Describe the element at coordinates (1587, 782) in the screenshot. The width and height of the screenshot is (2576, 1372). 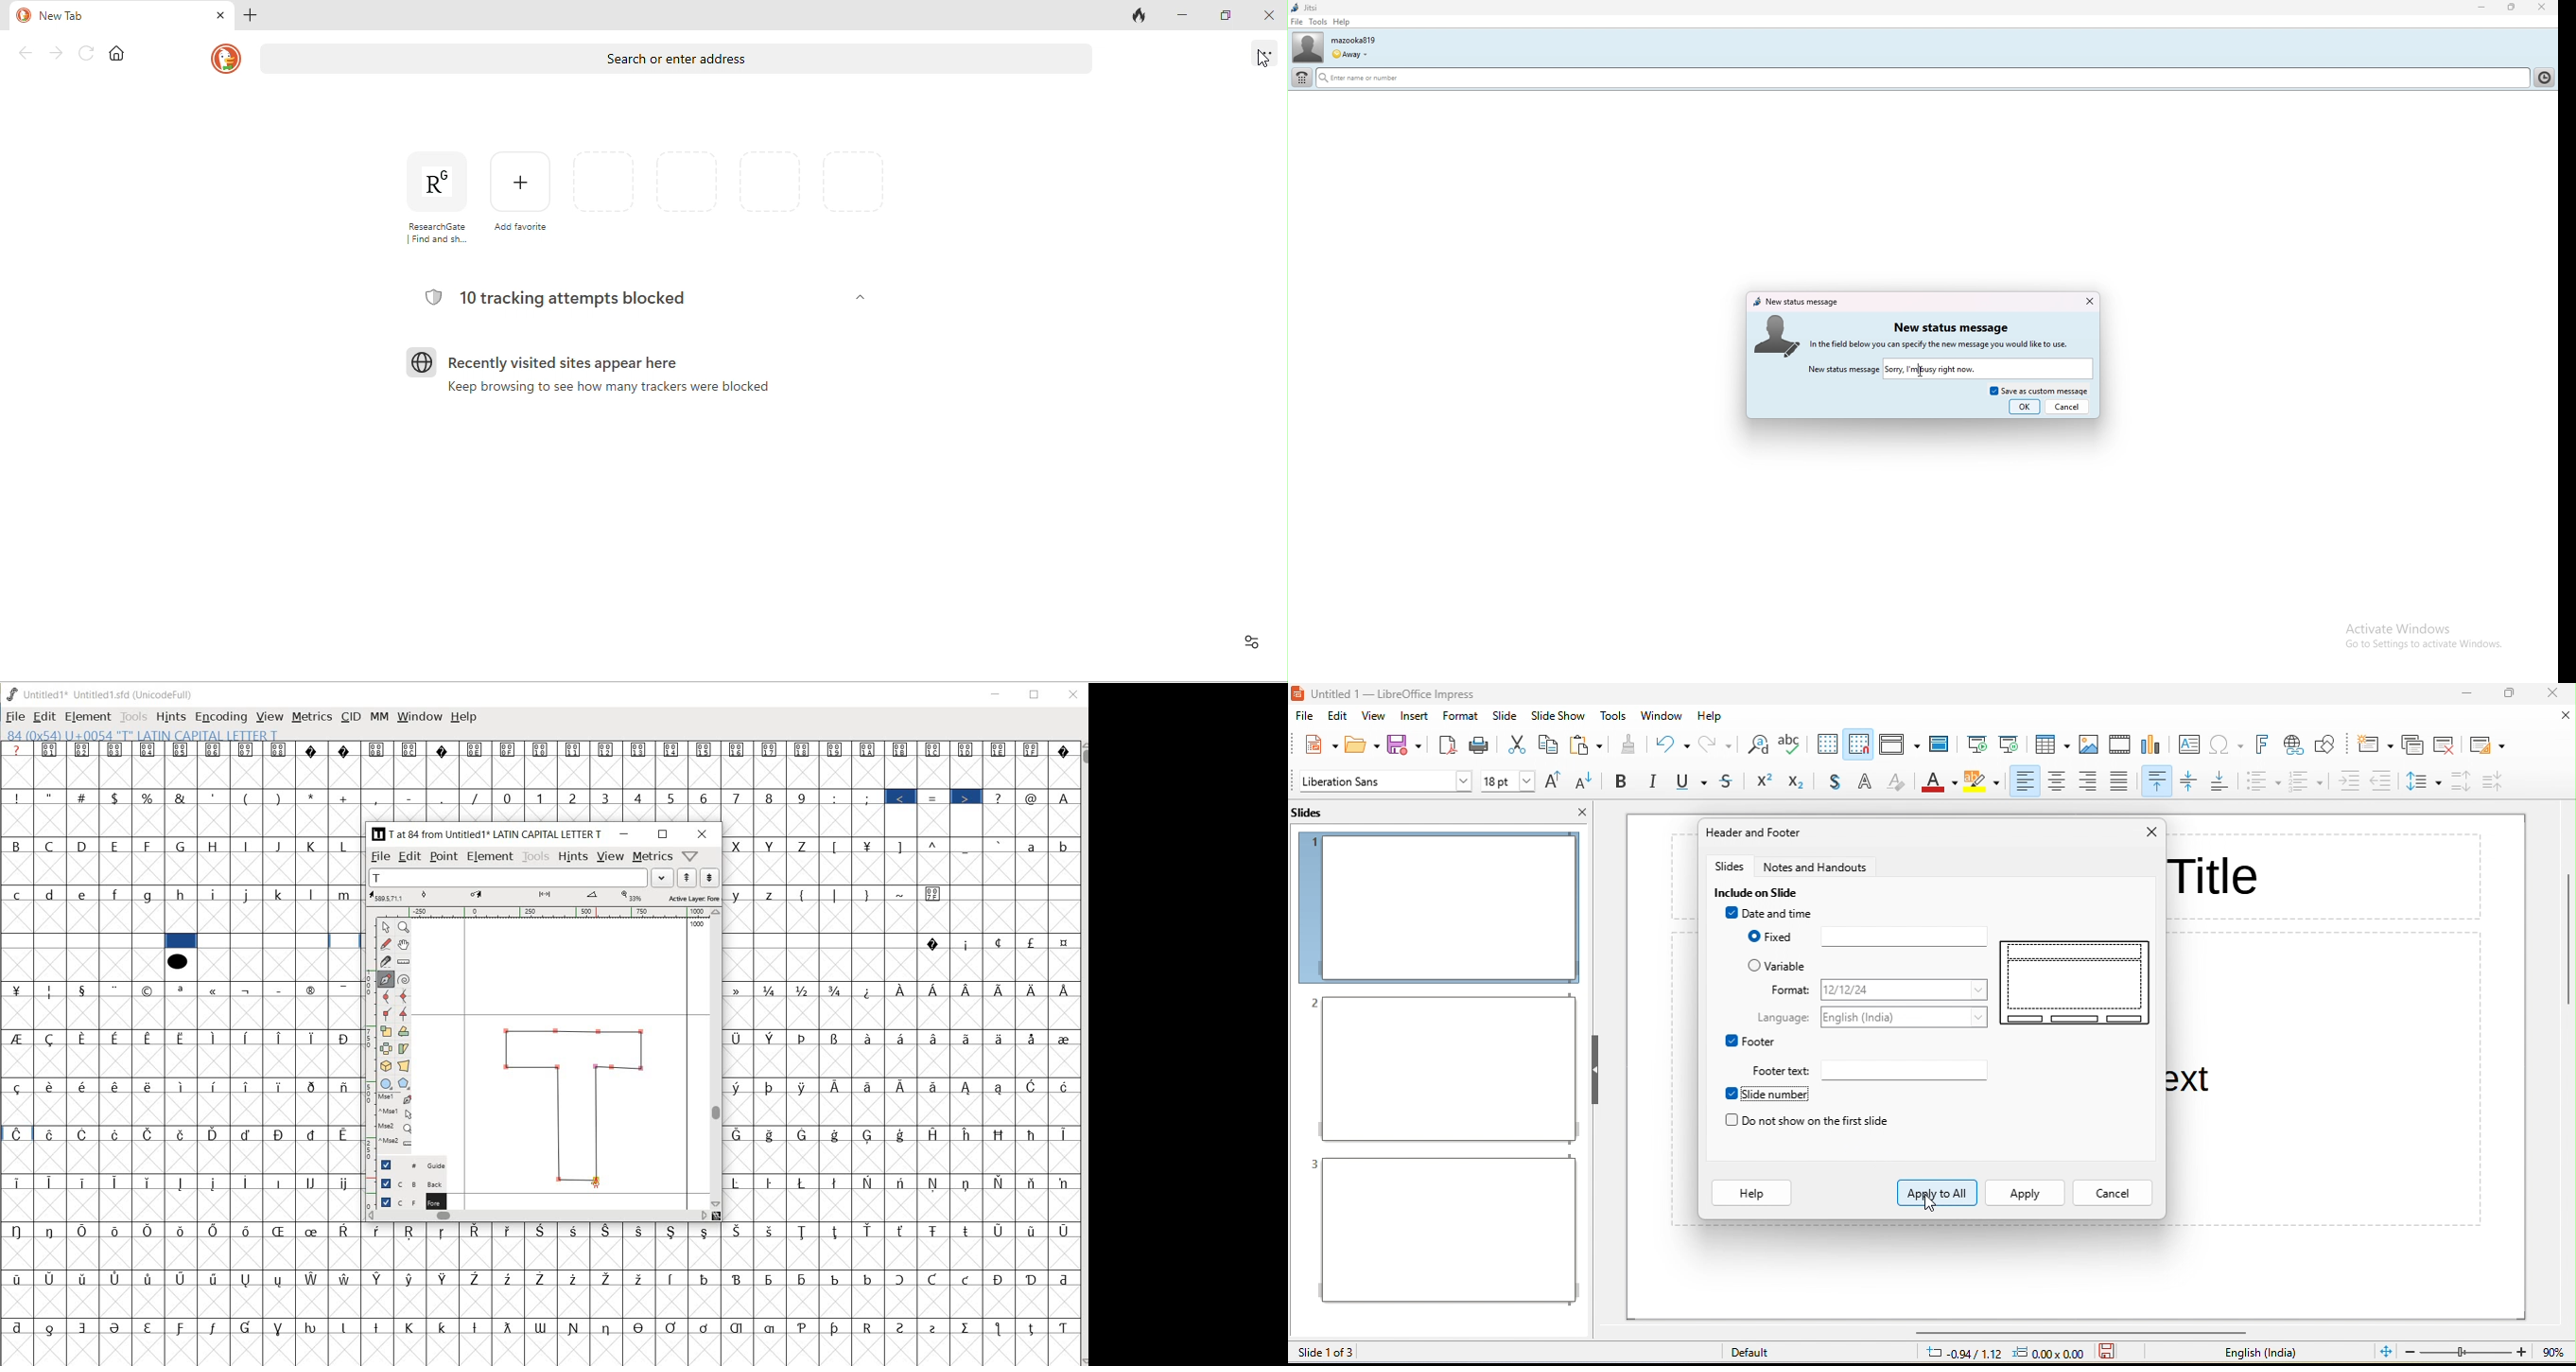
I see `decrease font size` at that location.